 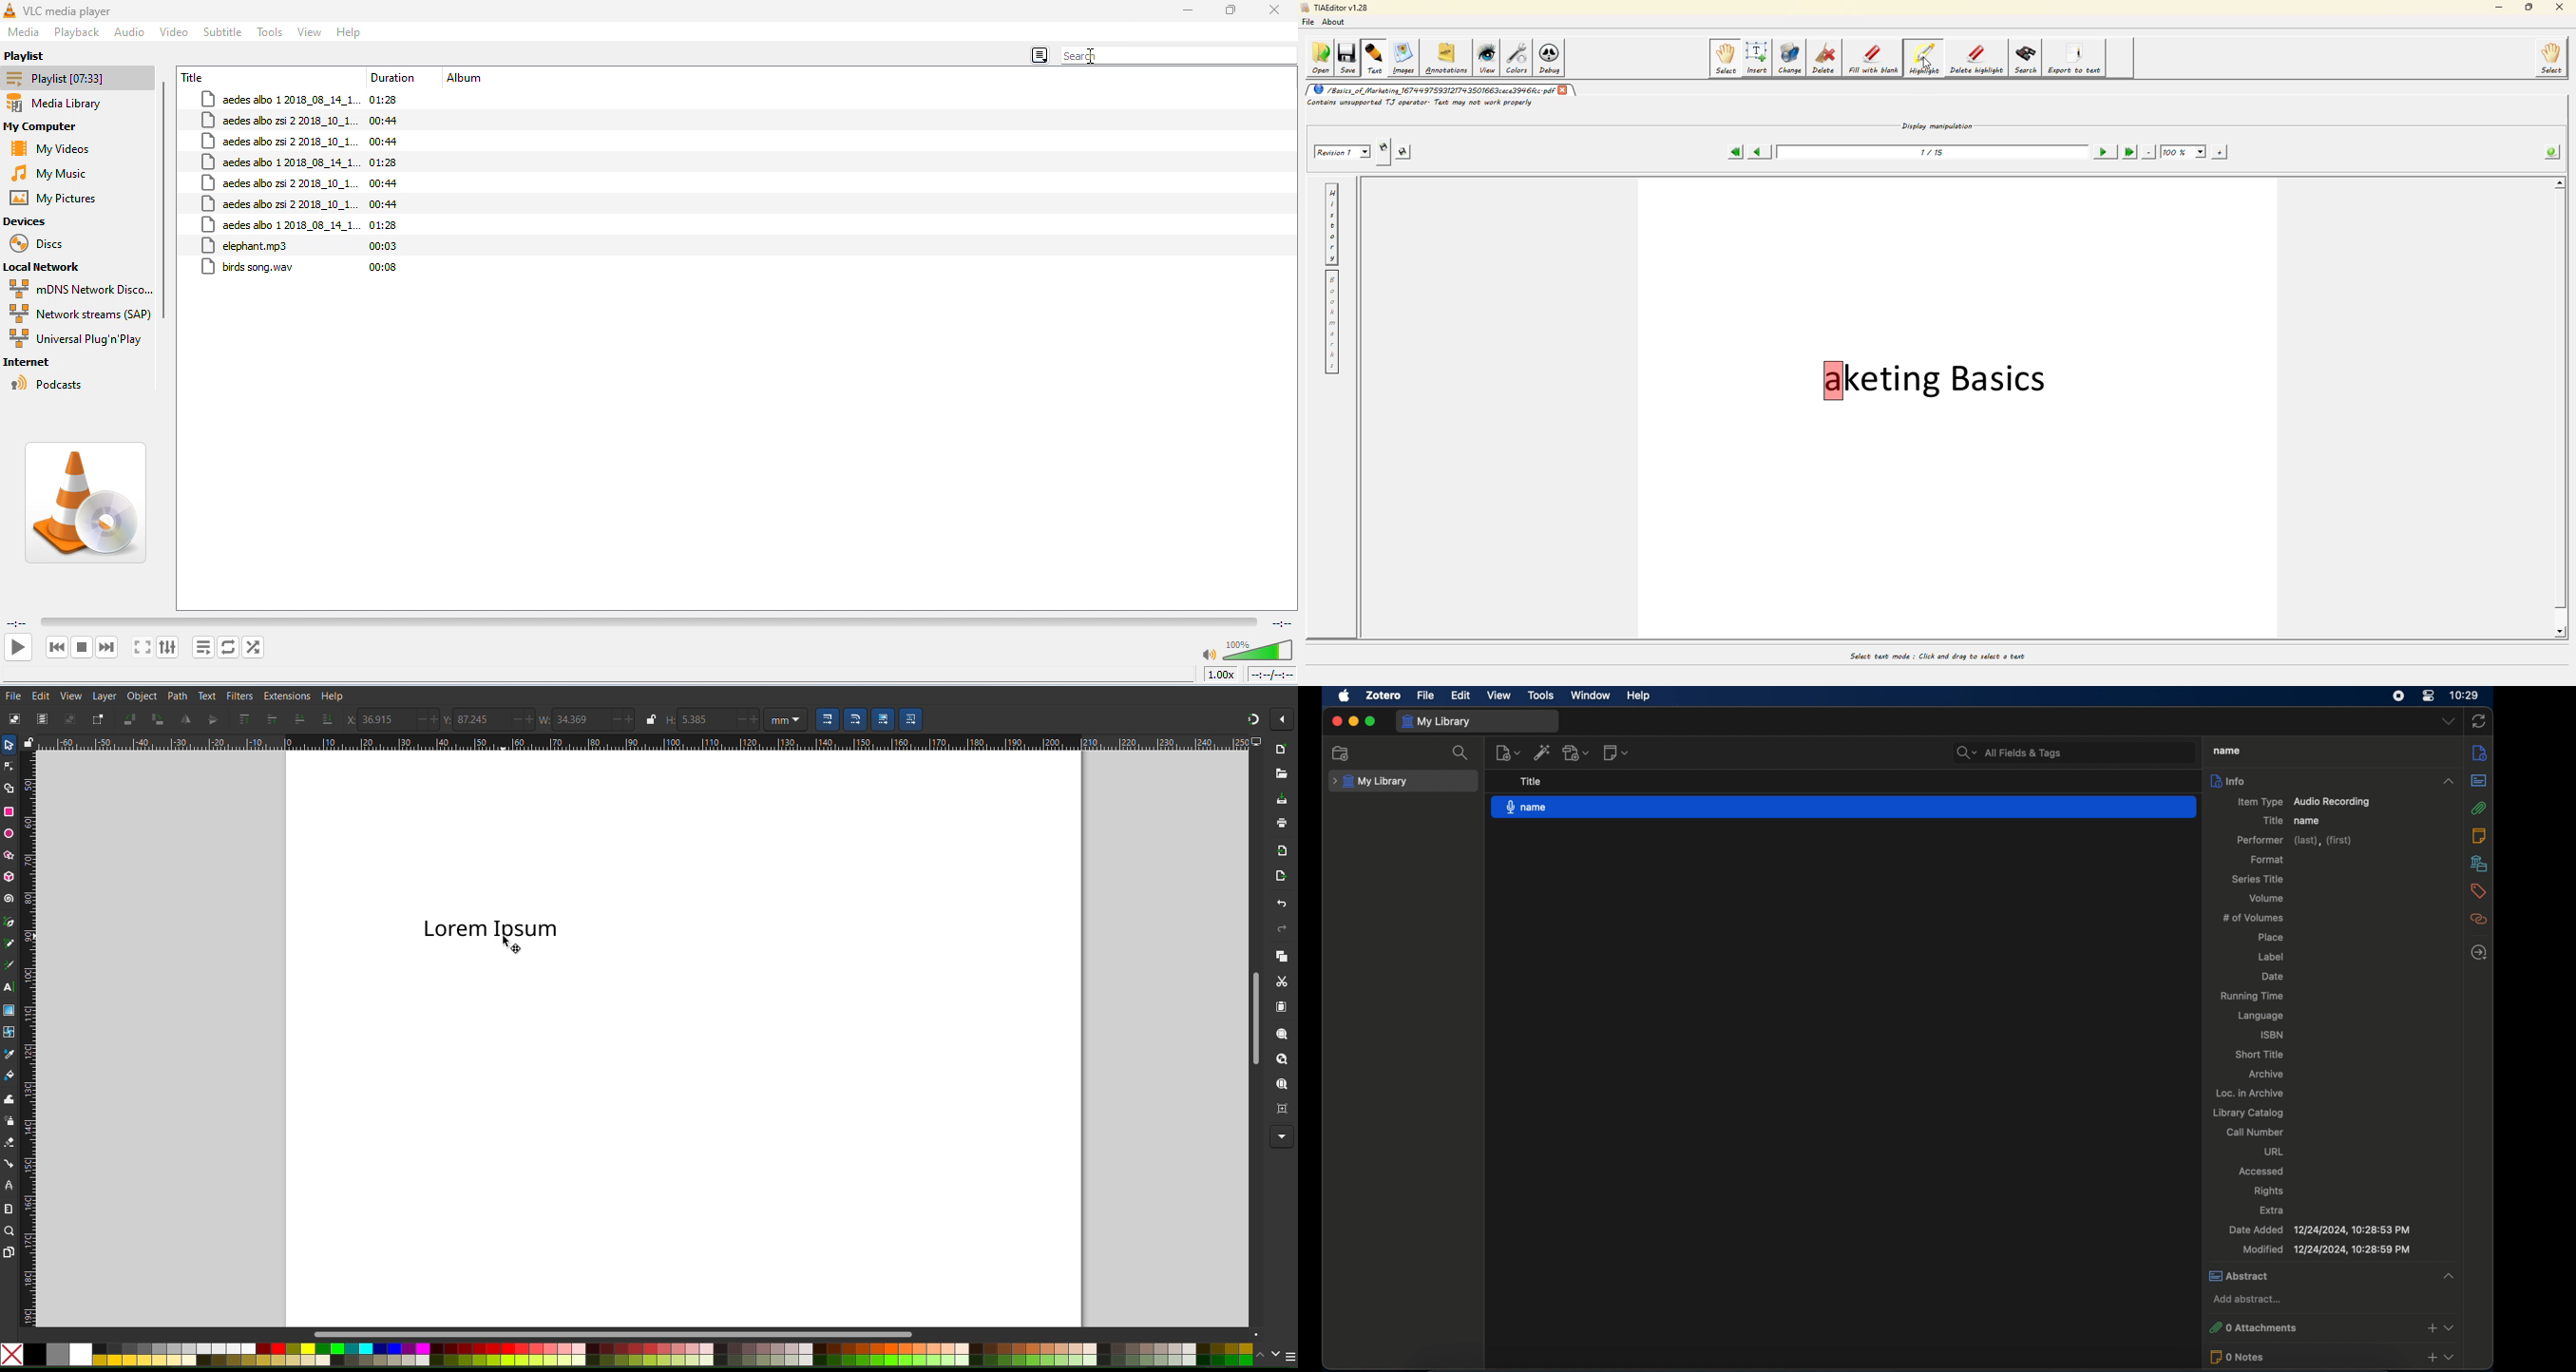 What do you see at coordinates (2335, 1357) in the screenshot?
I see `0 notes` at bounding box center [2335, 1357].